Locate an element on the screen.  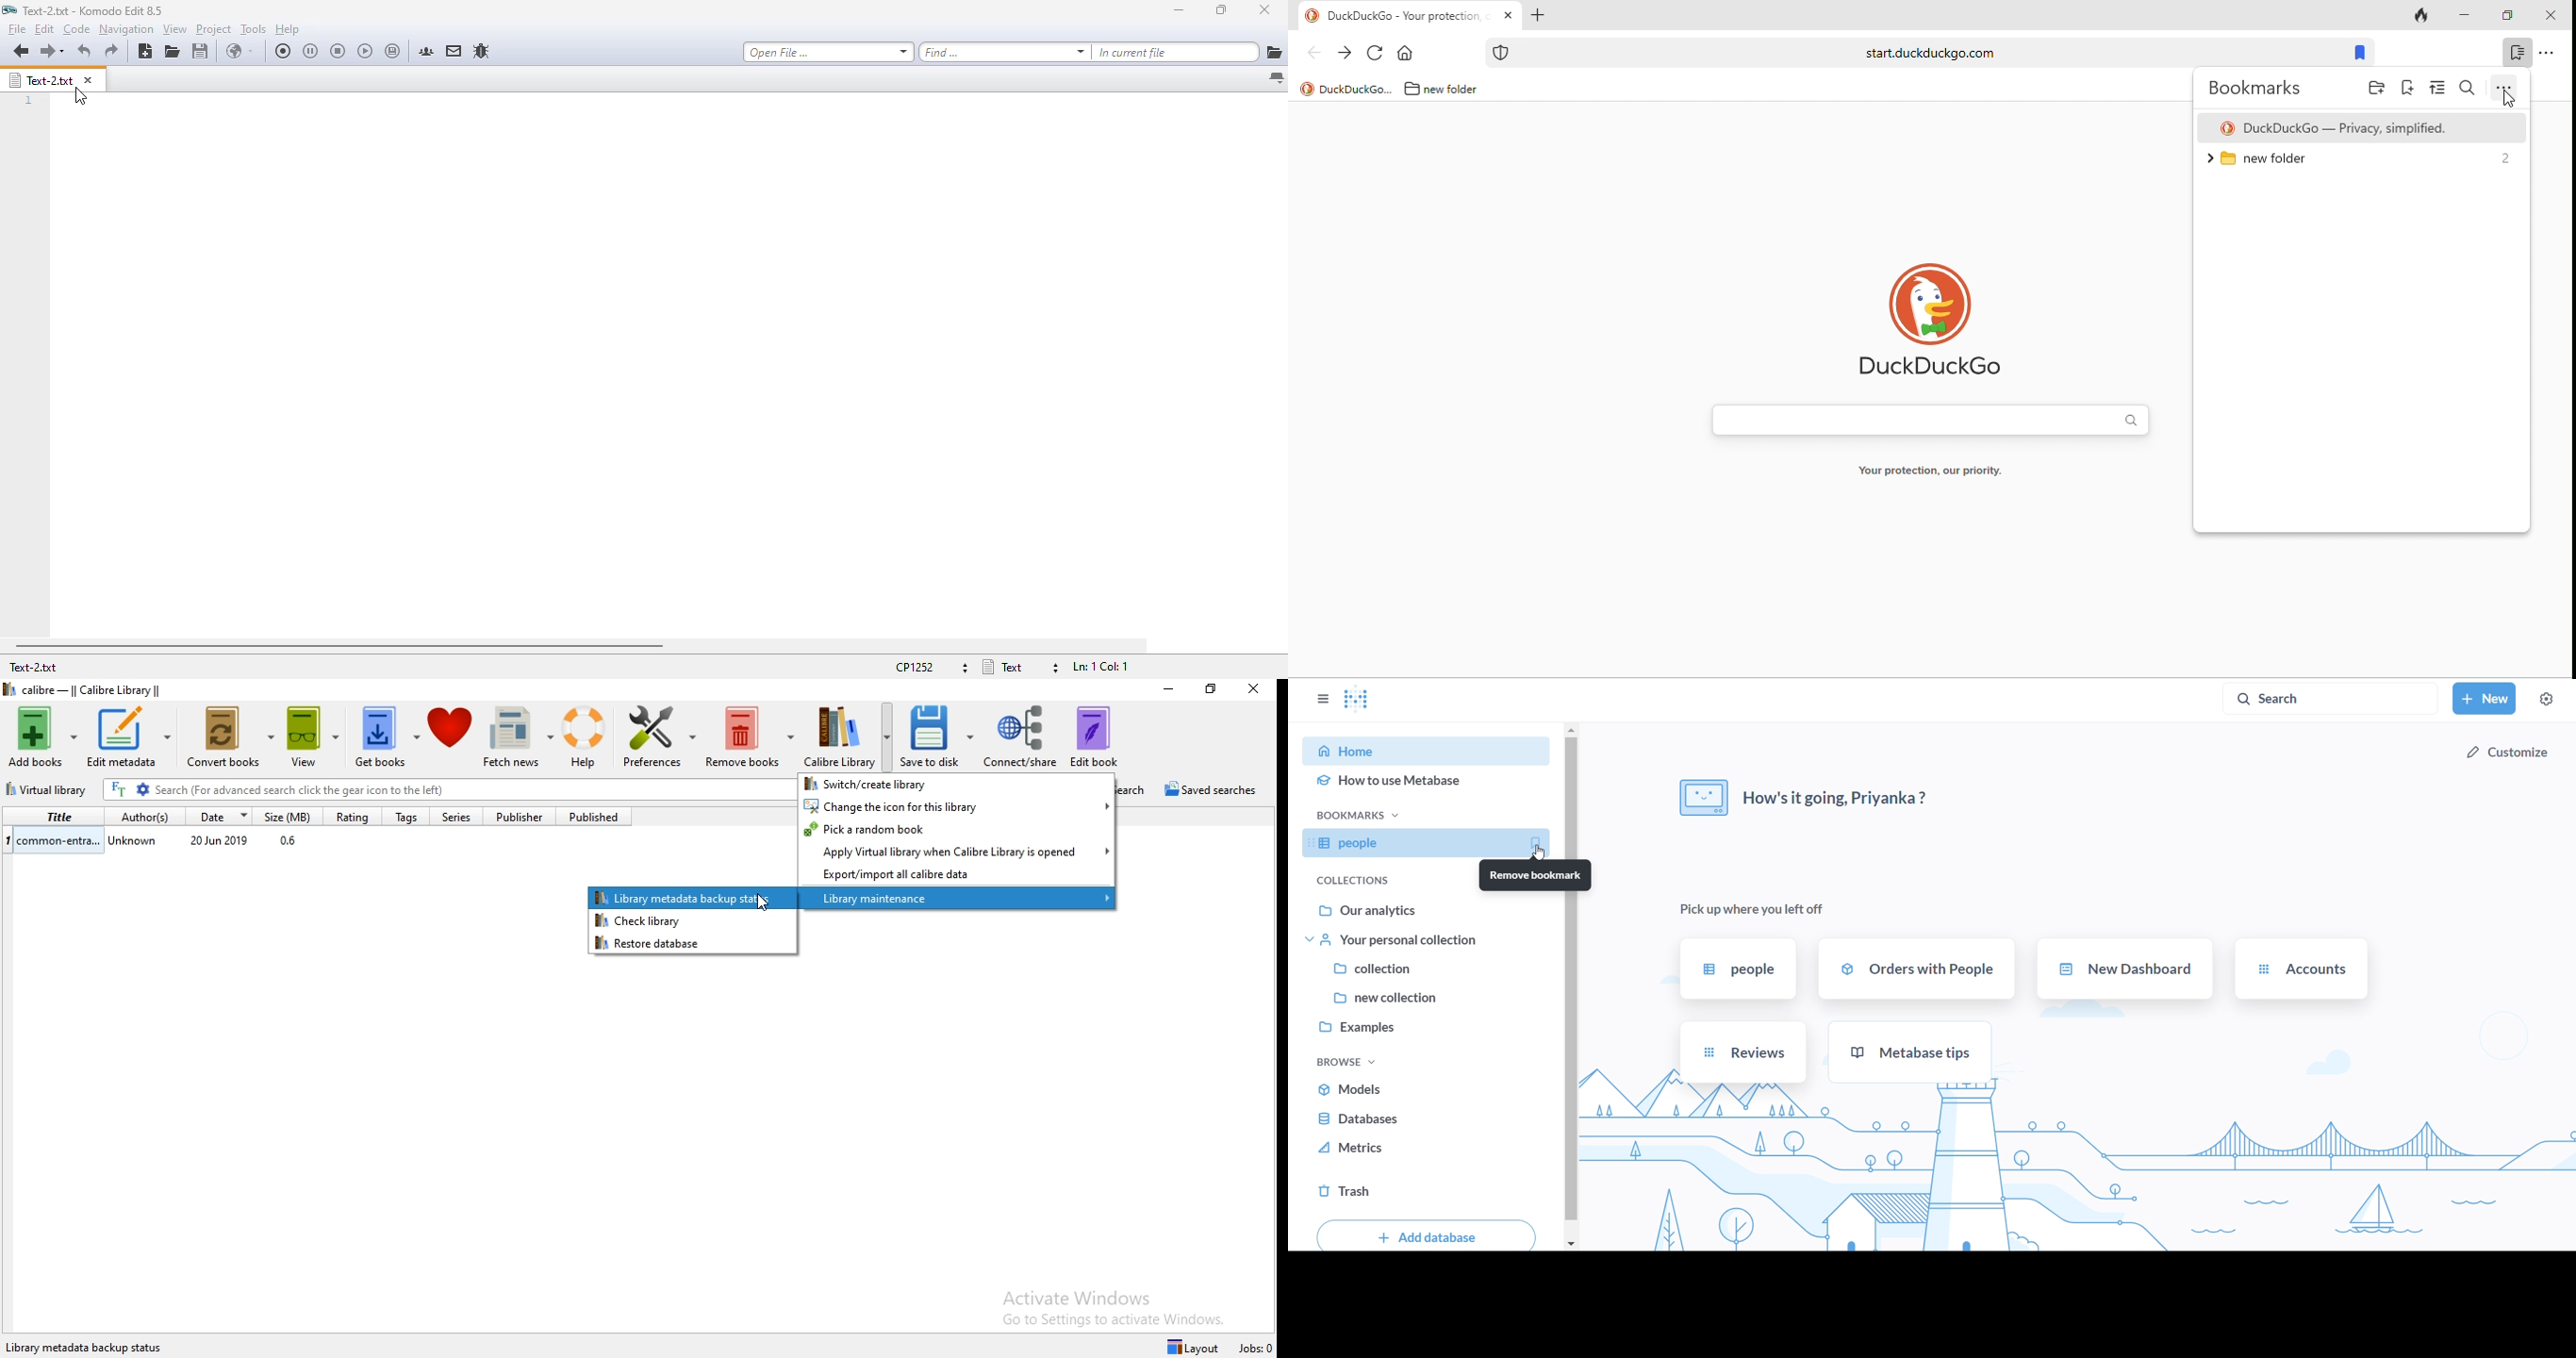
logo is located at coordinates (1360, 699).